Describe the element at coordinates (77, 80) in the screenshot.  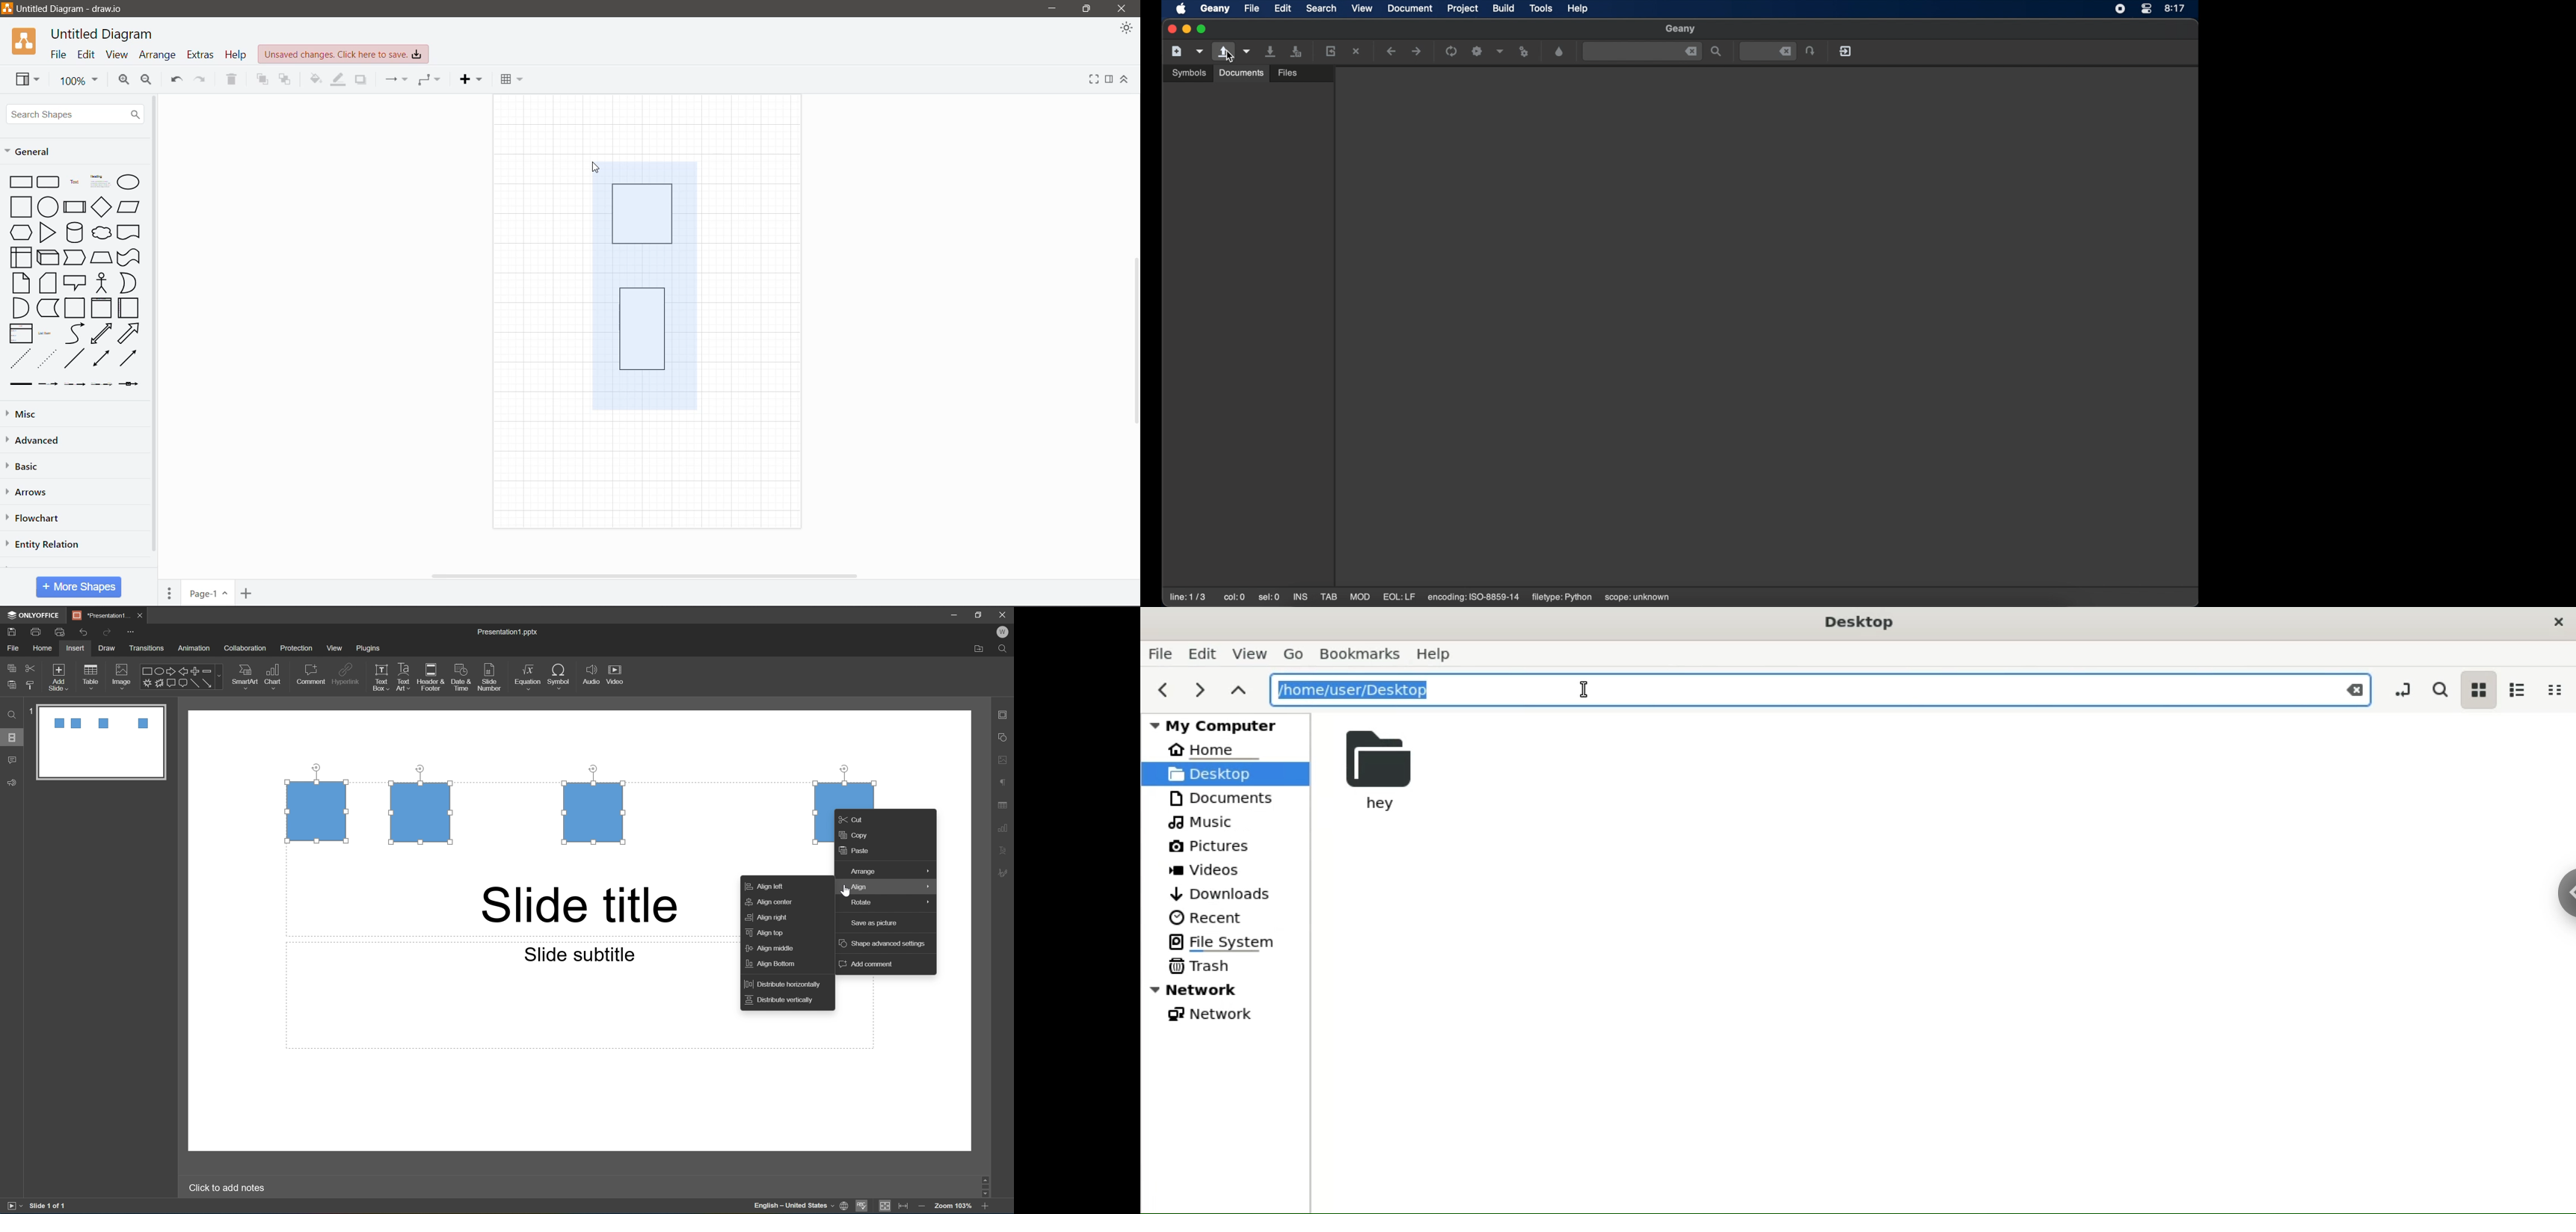
I see `Zoom` at that location.